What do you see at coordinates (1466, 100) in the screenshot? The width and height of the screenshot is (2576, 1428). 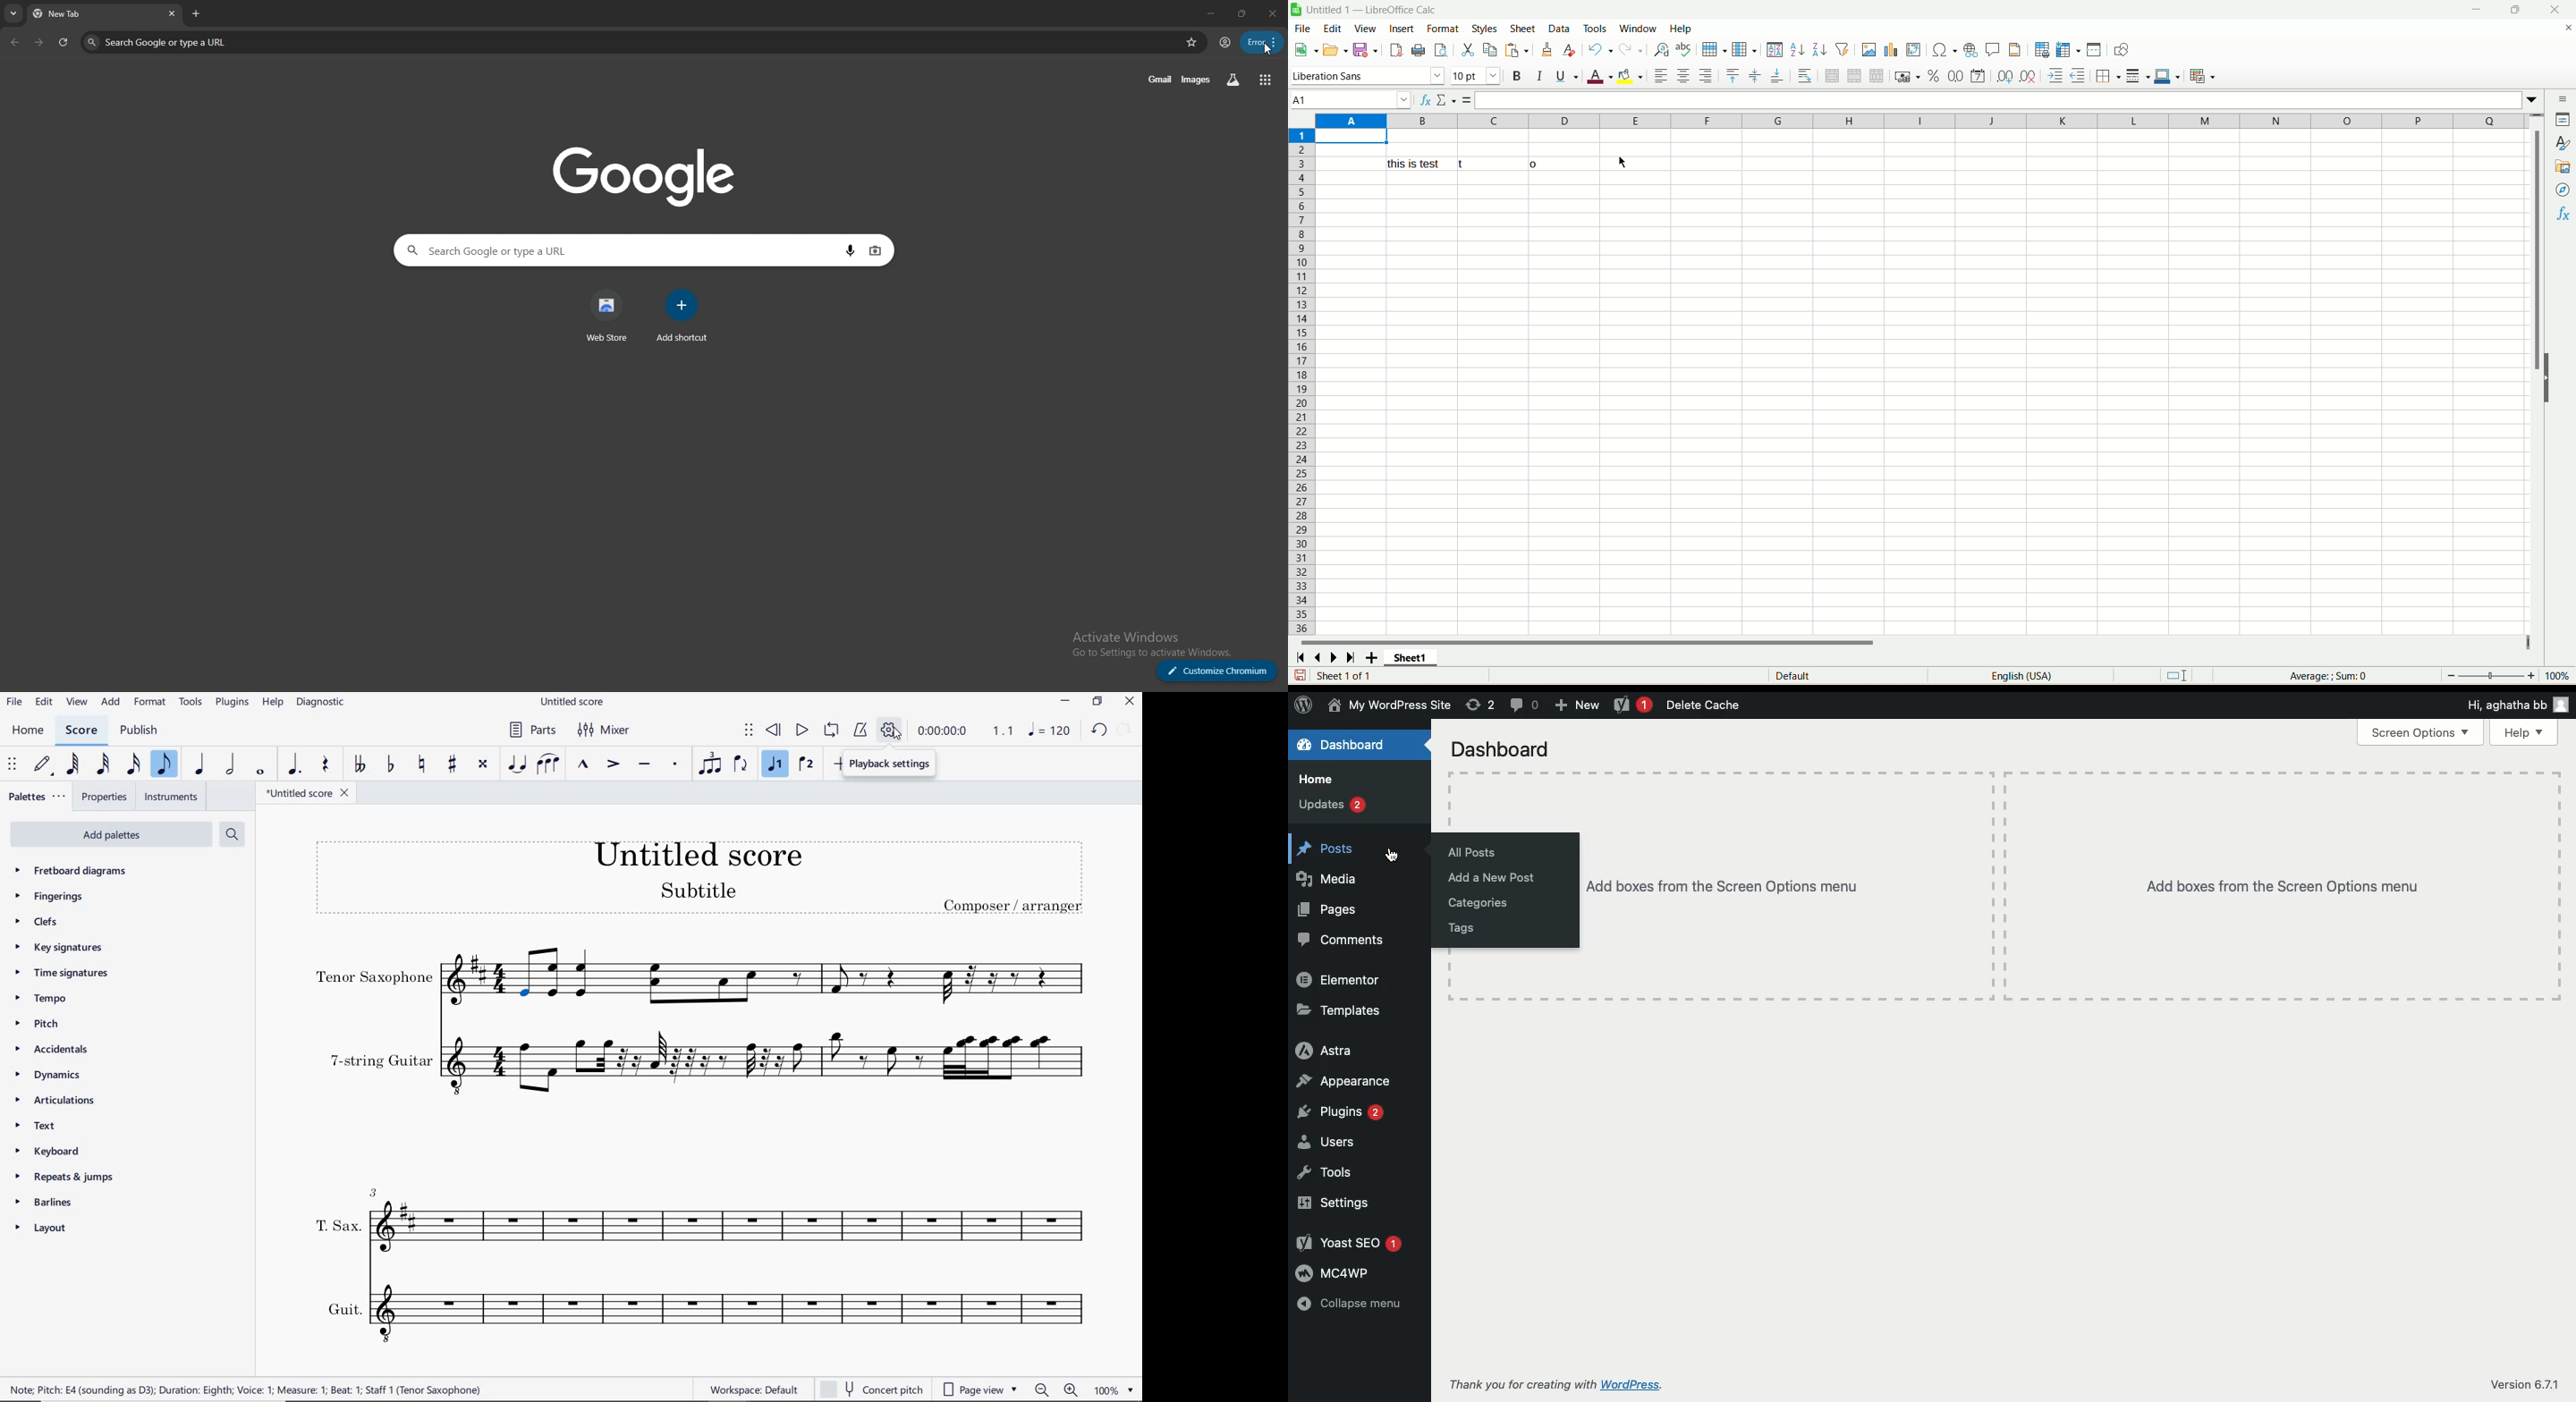 I see `formula` at bounding box center [1466, 100].